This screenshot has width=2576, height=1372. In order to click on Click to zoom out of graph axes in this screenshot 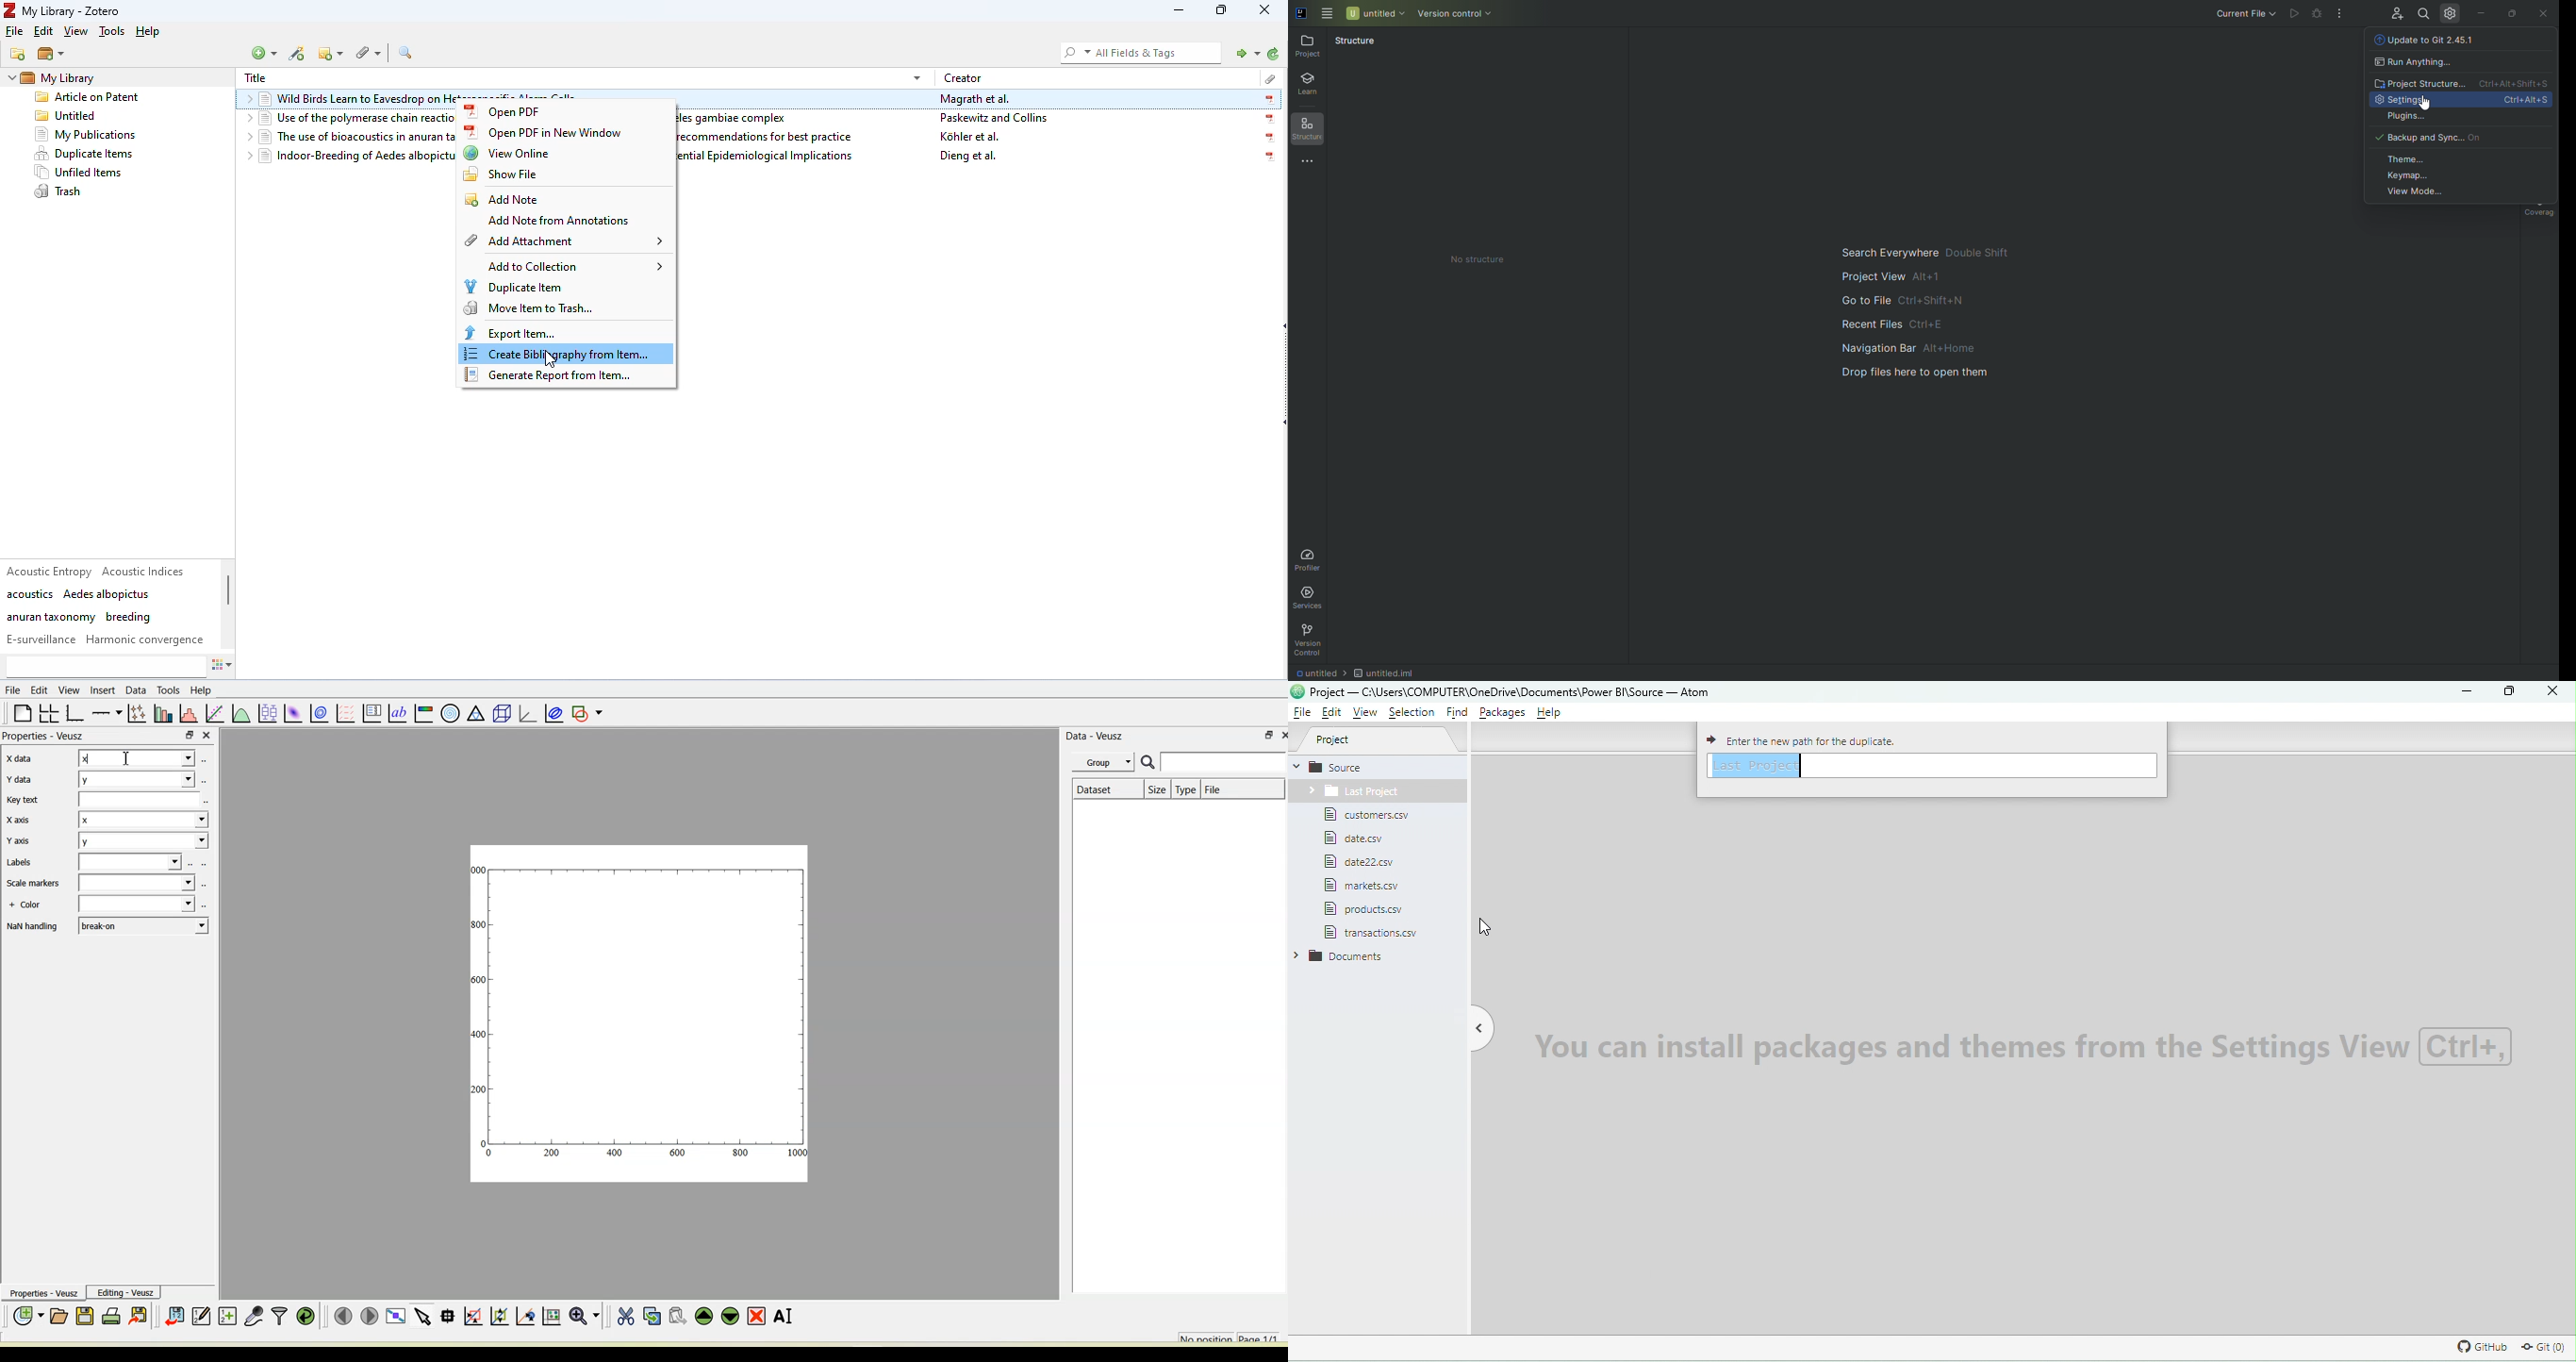, I will do `click(501, 1318)`.